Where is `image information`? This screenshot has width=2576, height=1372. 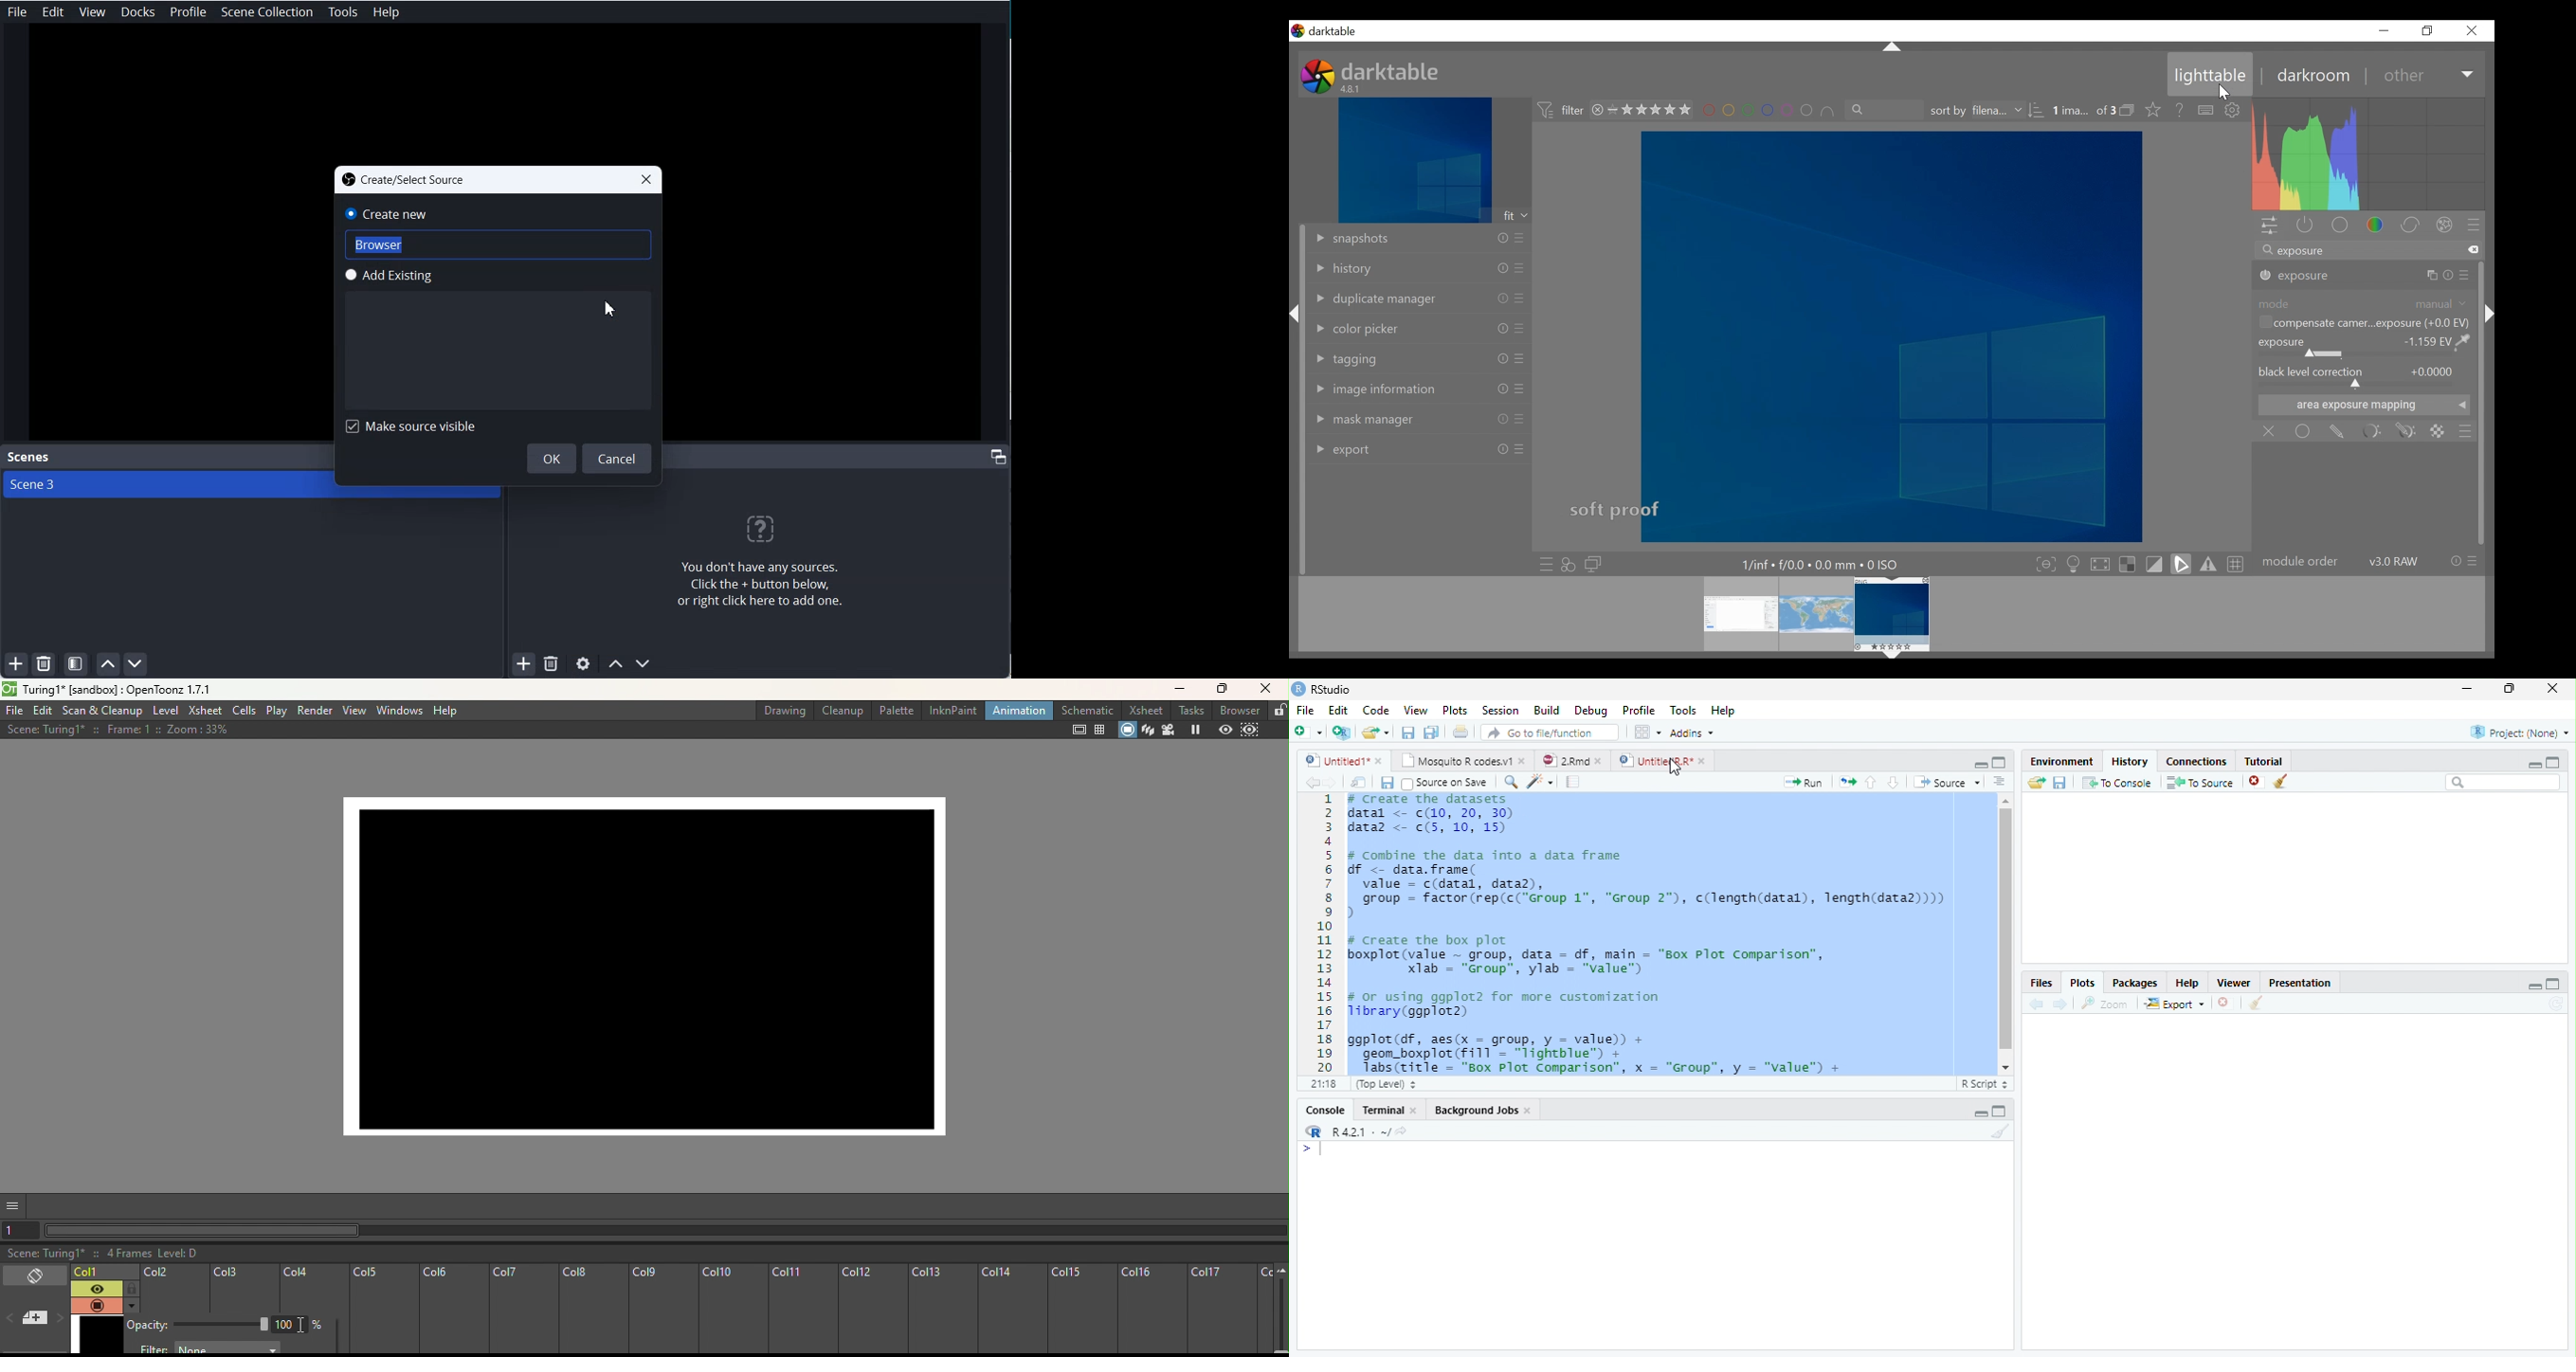 image information is located at coordinates (1377, 389).